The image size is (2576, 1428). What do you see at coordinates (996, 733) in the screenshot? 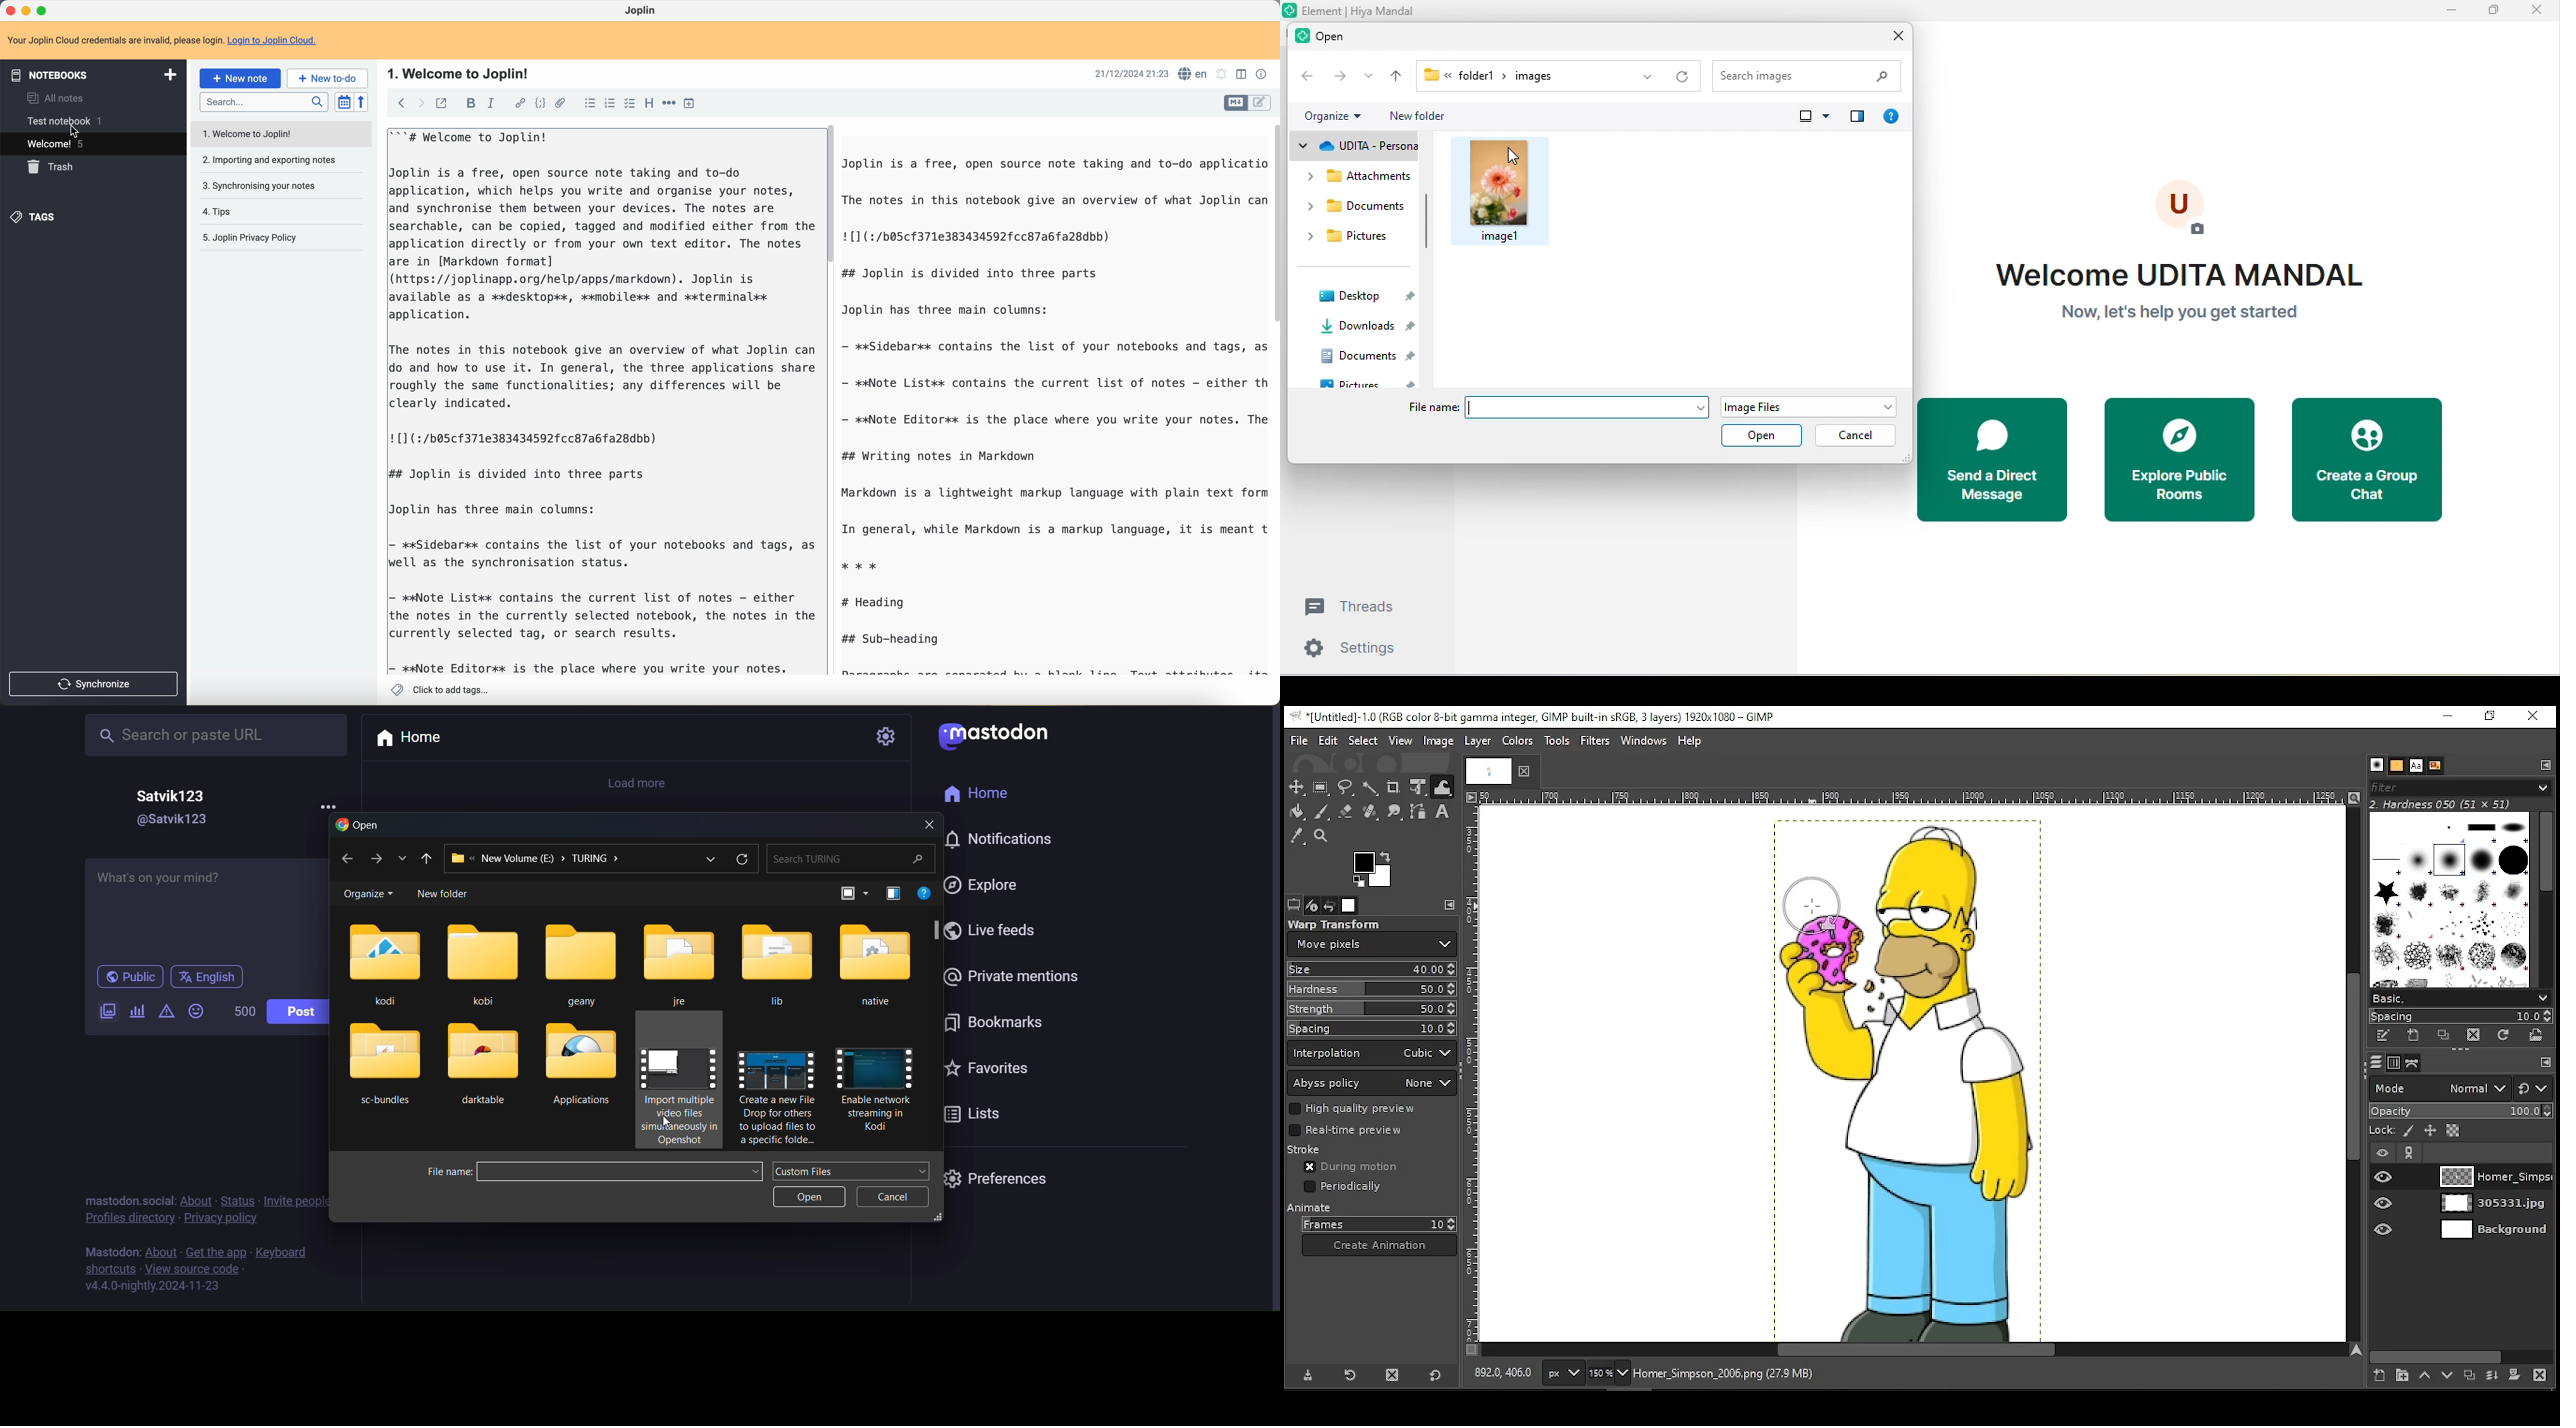
I see `mastodon` at bounding box center [996, 733].